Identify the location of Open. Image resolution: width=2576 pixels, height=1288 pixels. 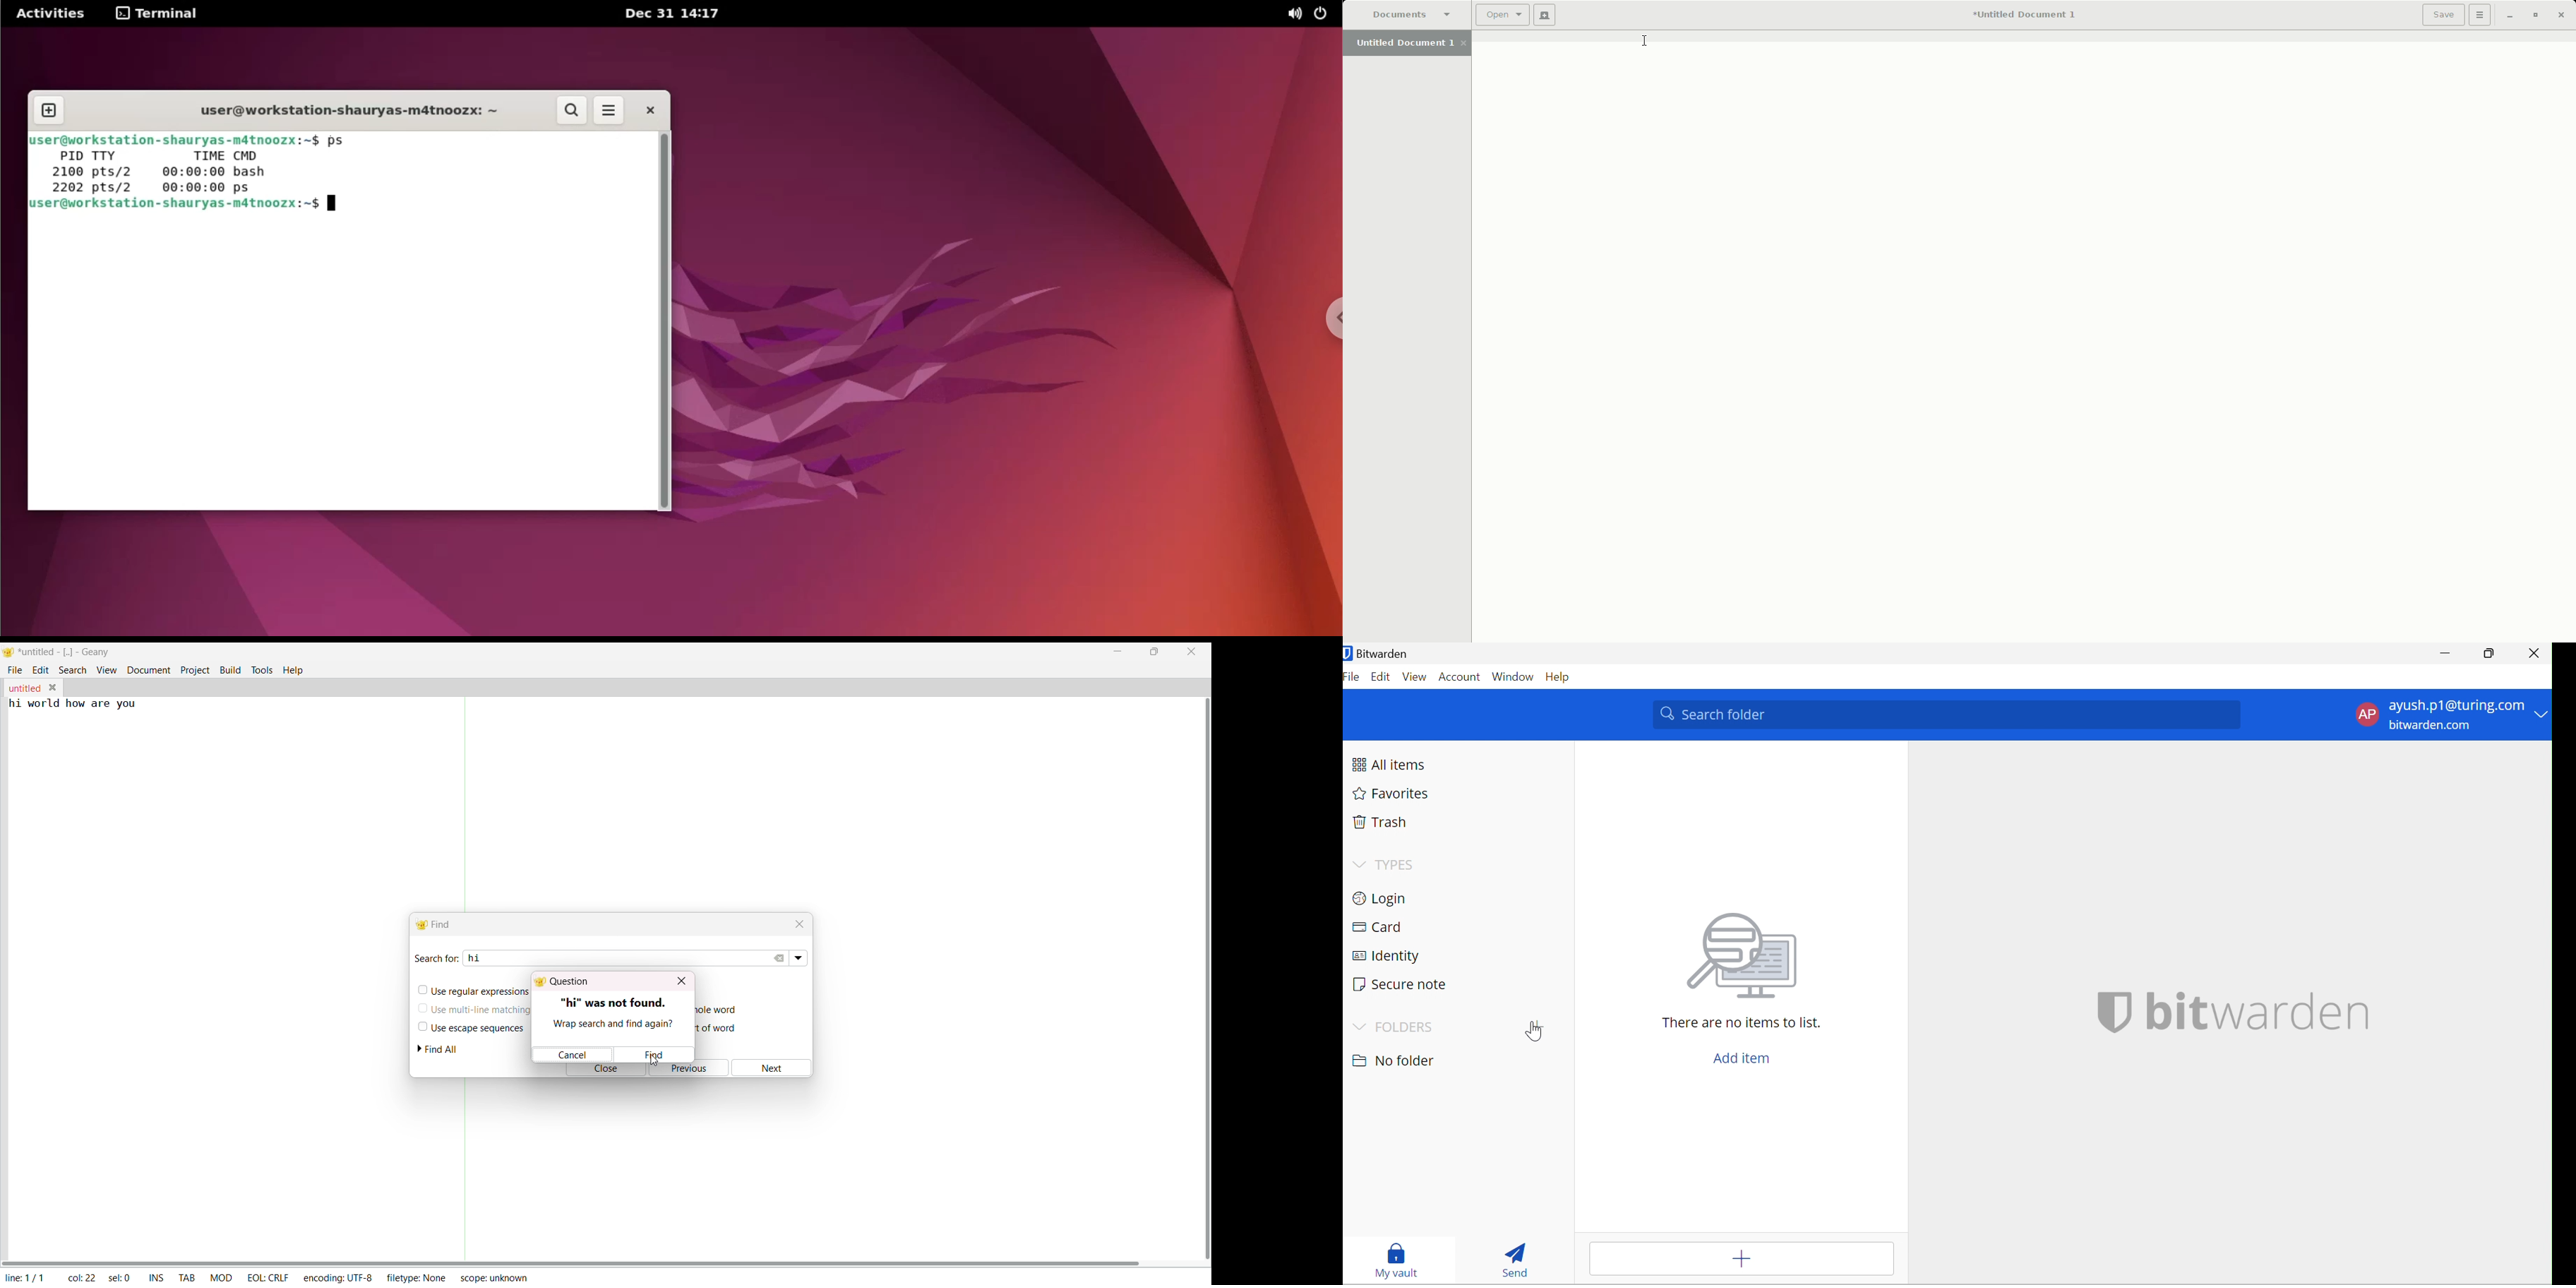
(1501, 14).